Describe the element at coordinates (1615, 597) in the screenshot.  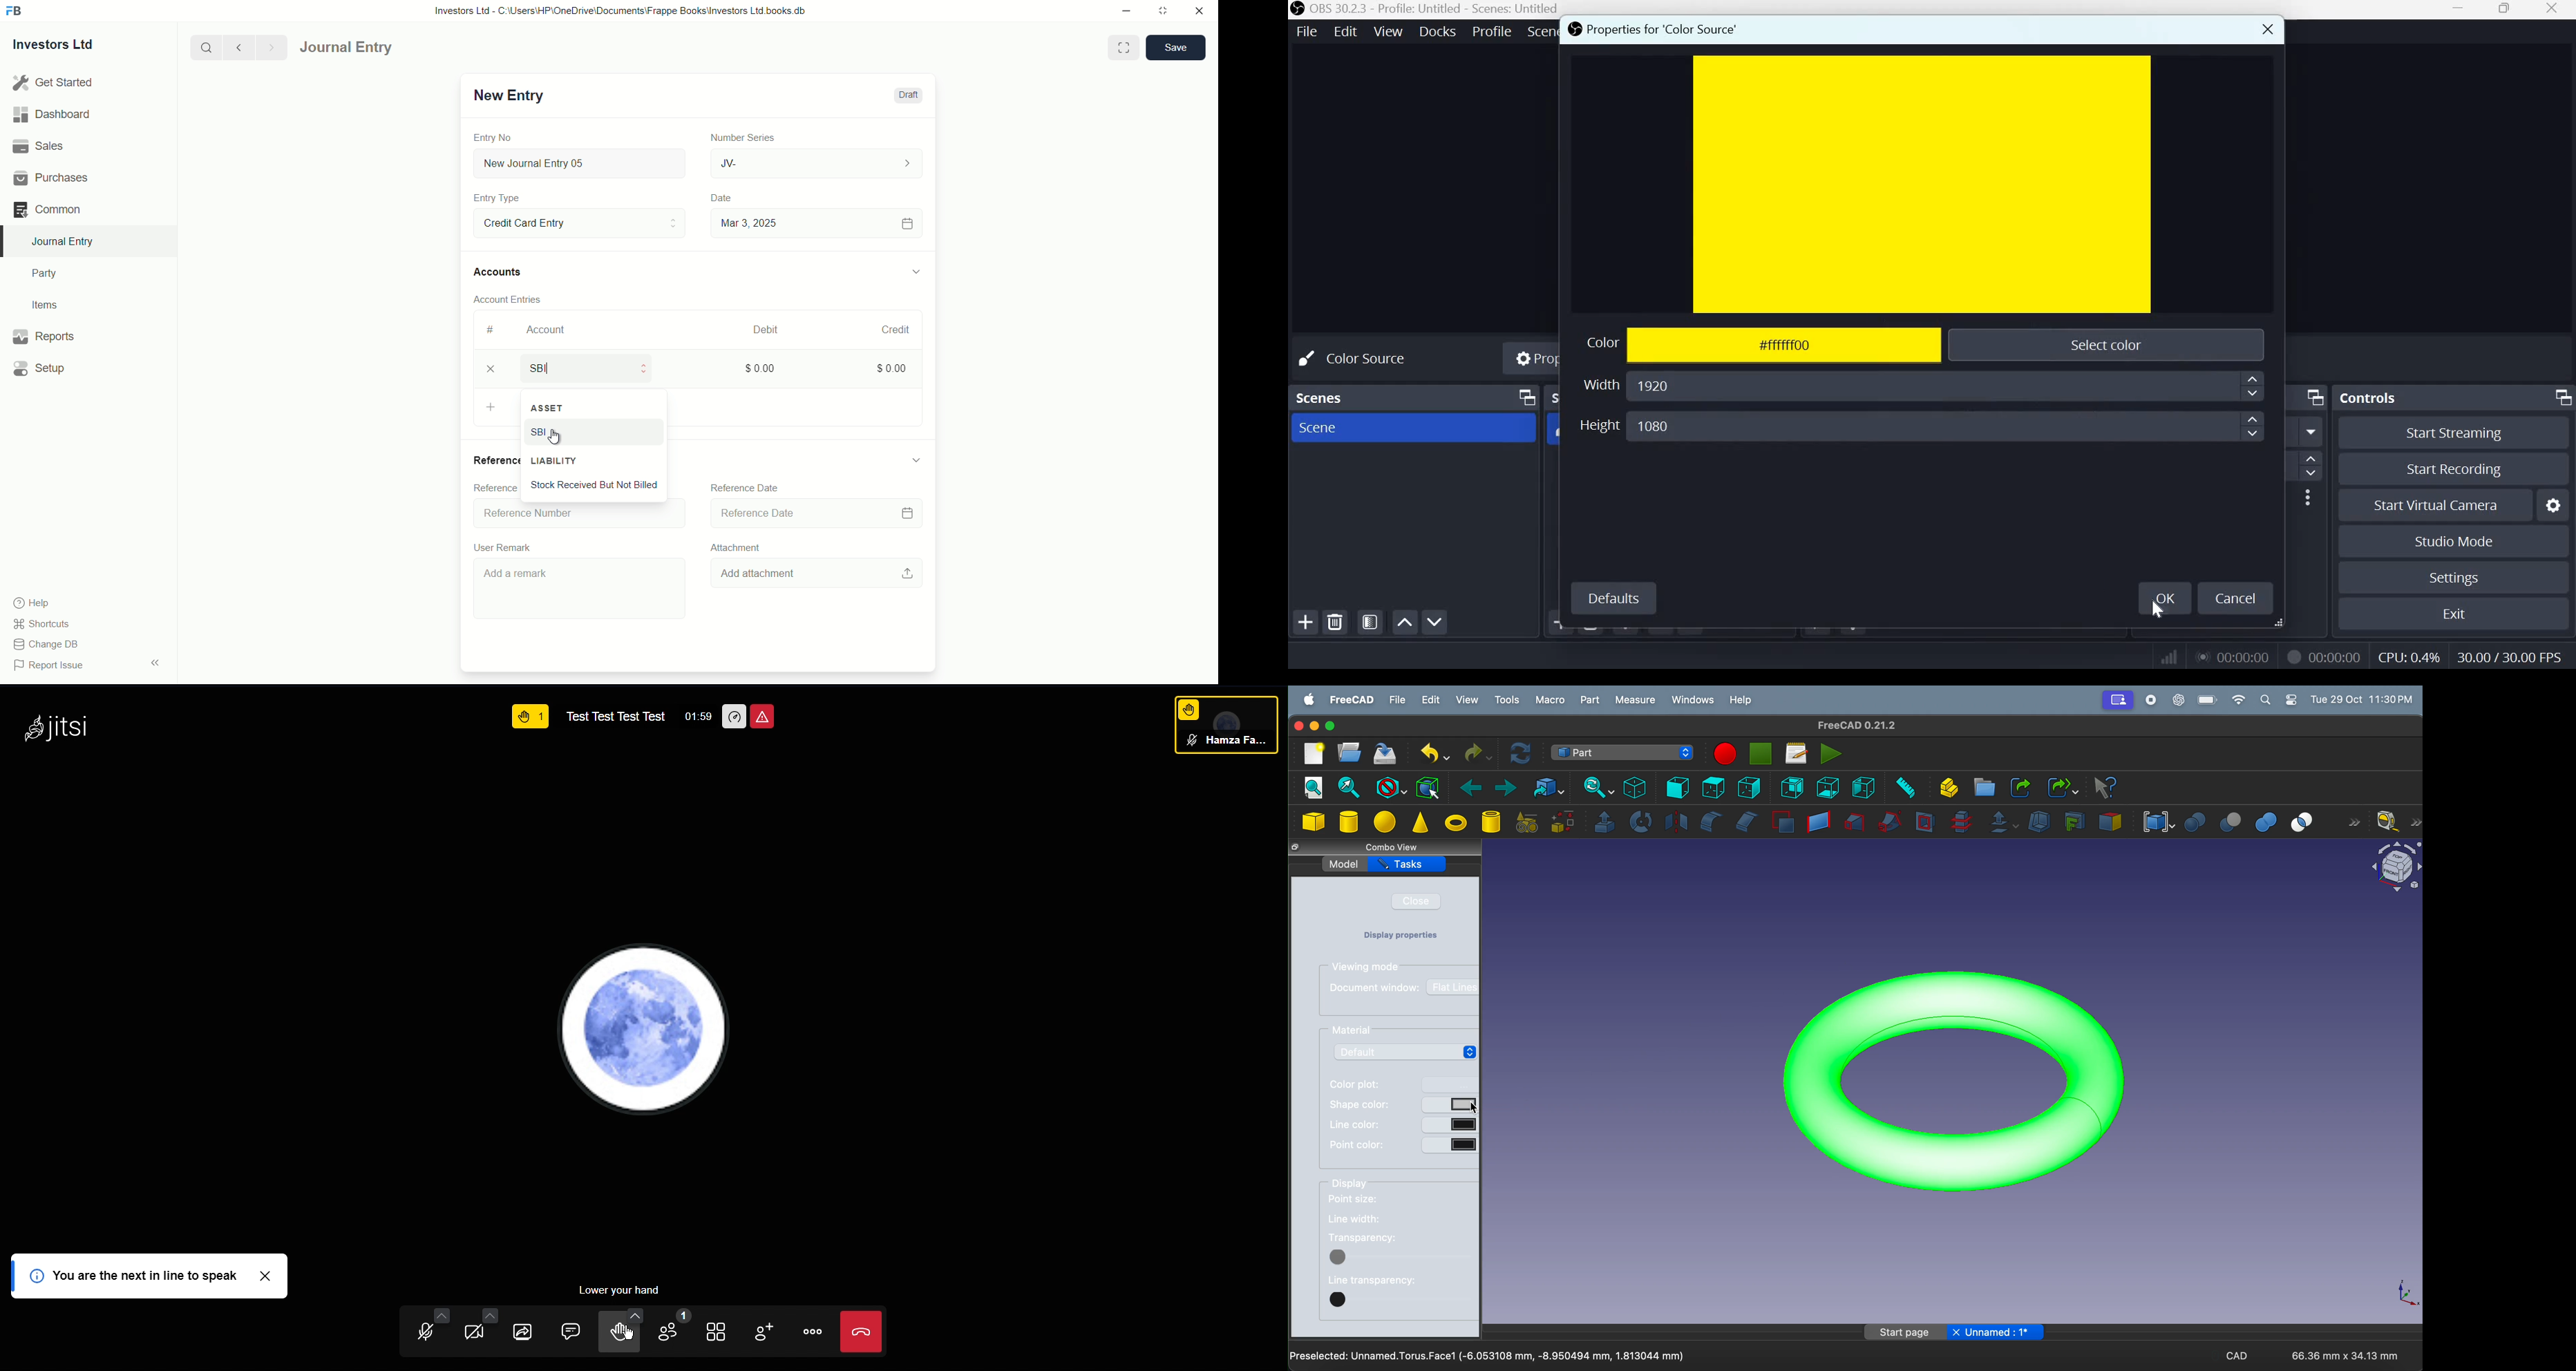
I see `Defaults` at that location.